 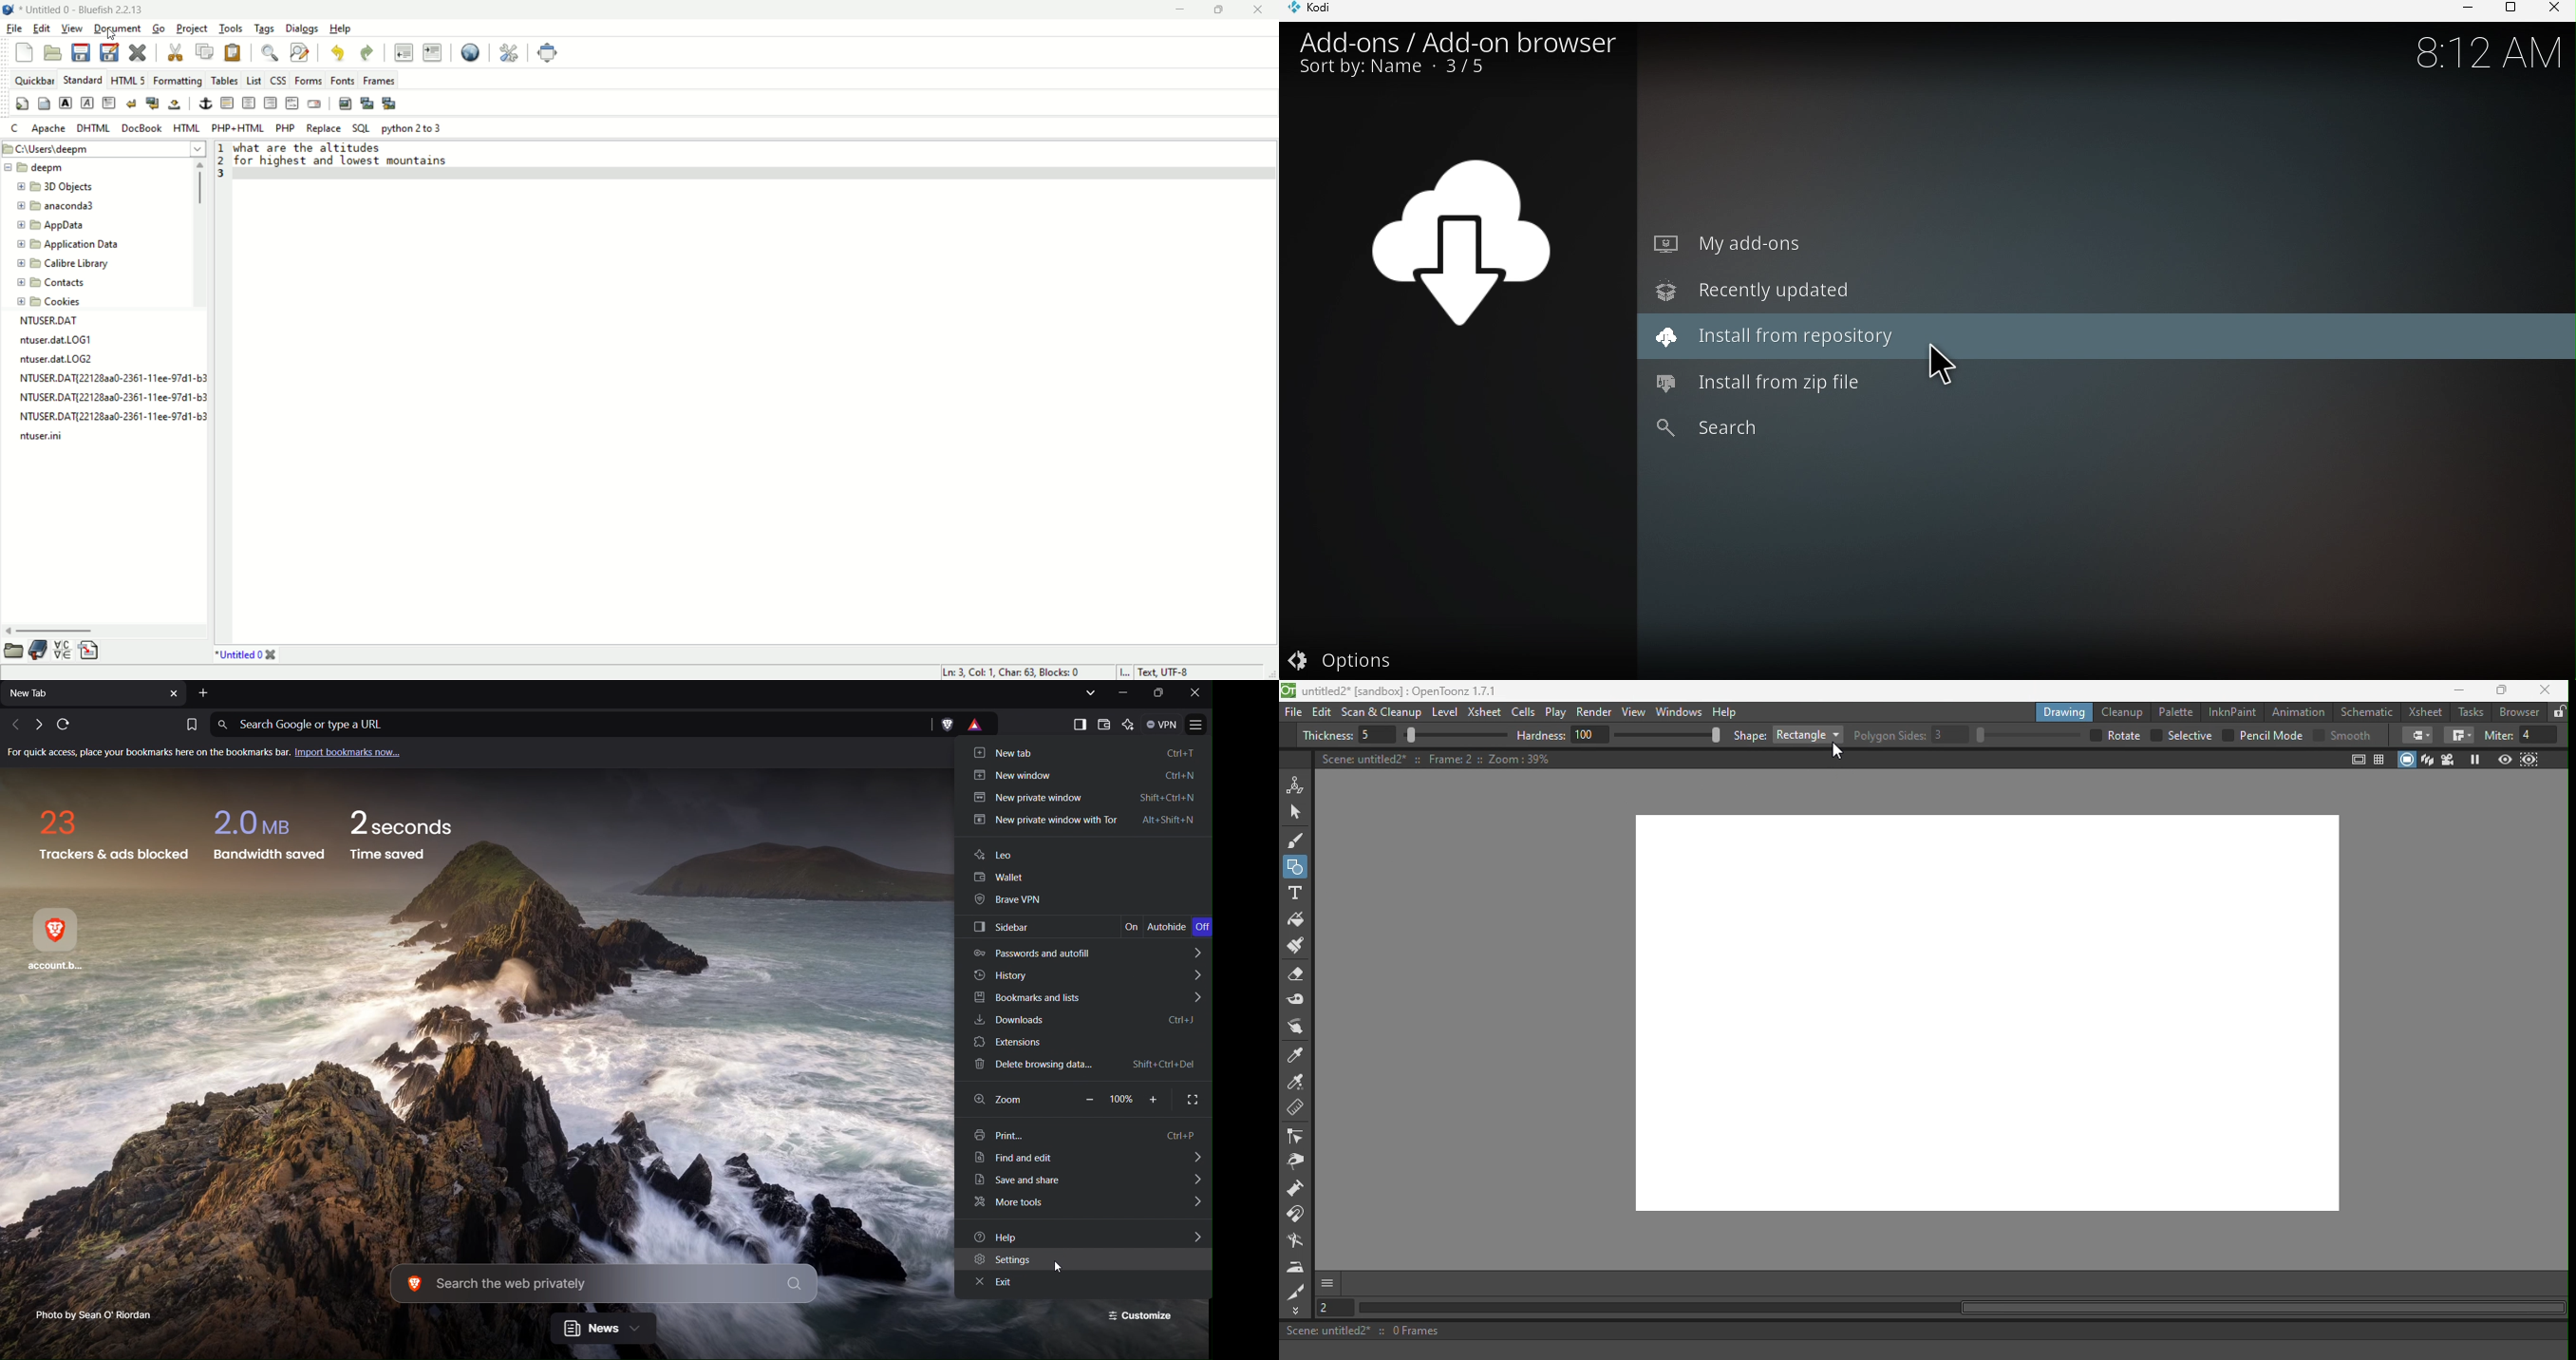 What do you see at coordinates (2521, 712) in the screenshot?
I see `Browser` at bounding box center [2521, 712].